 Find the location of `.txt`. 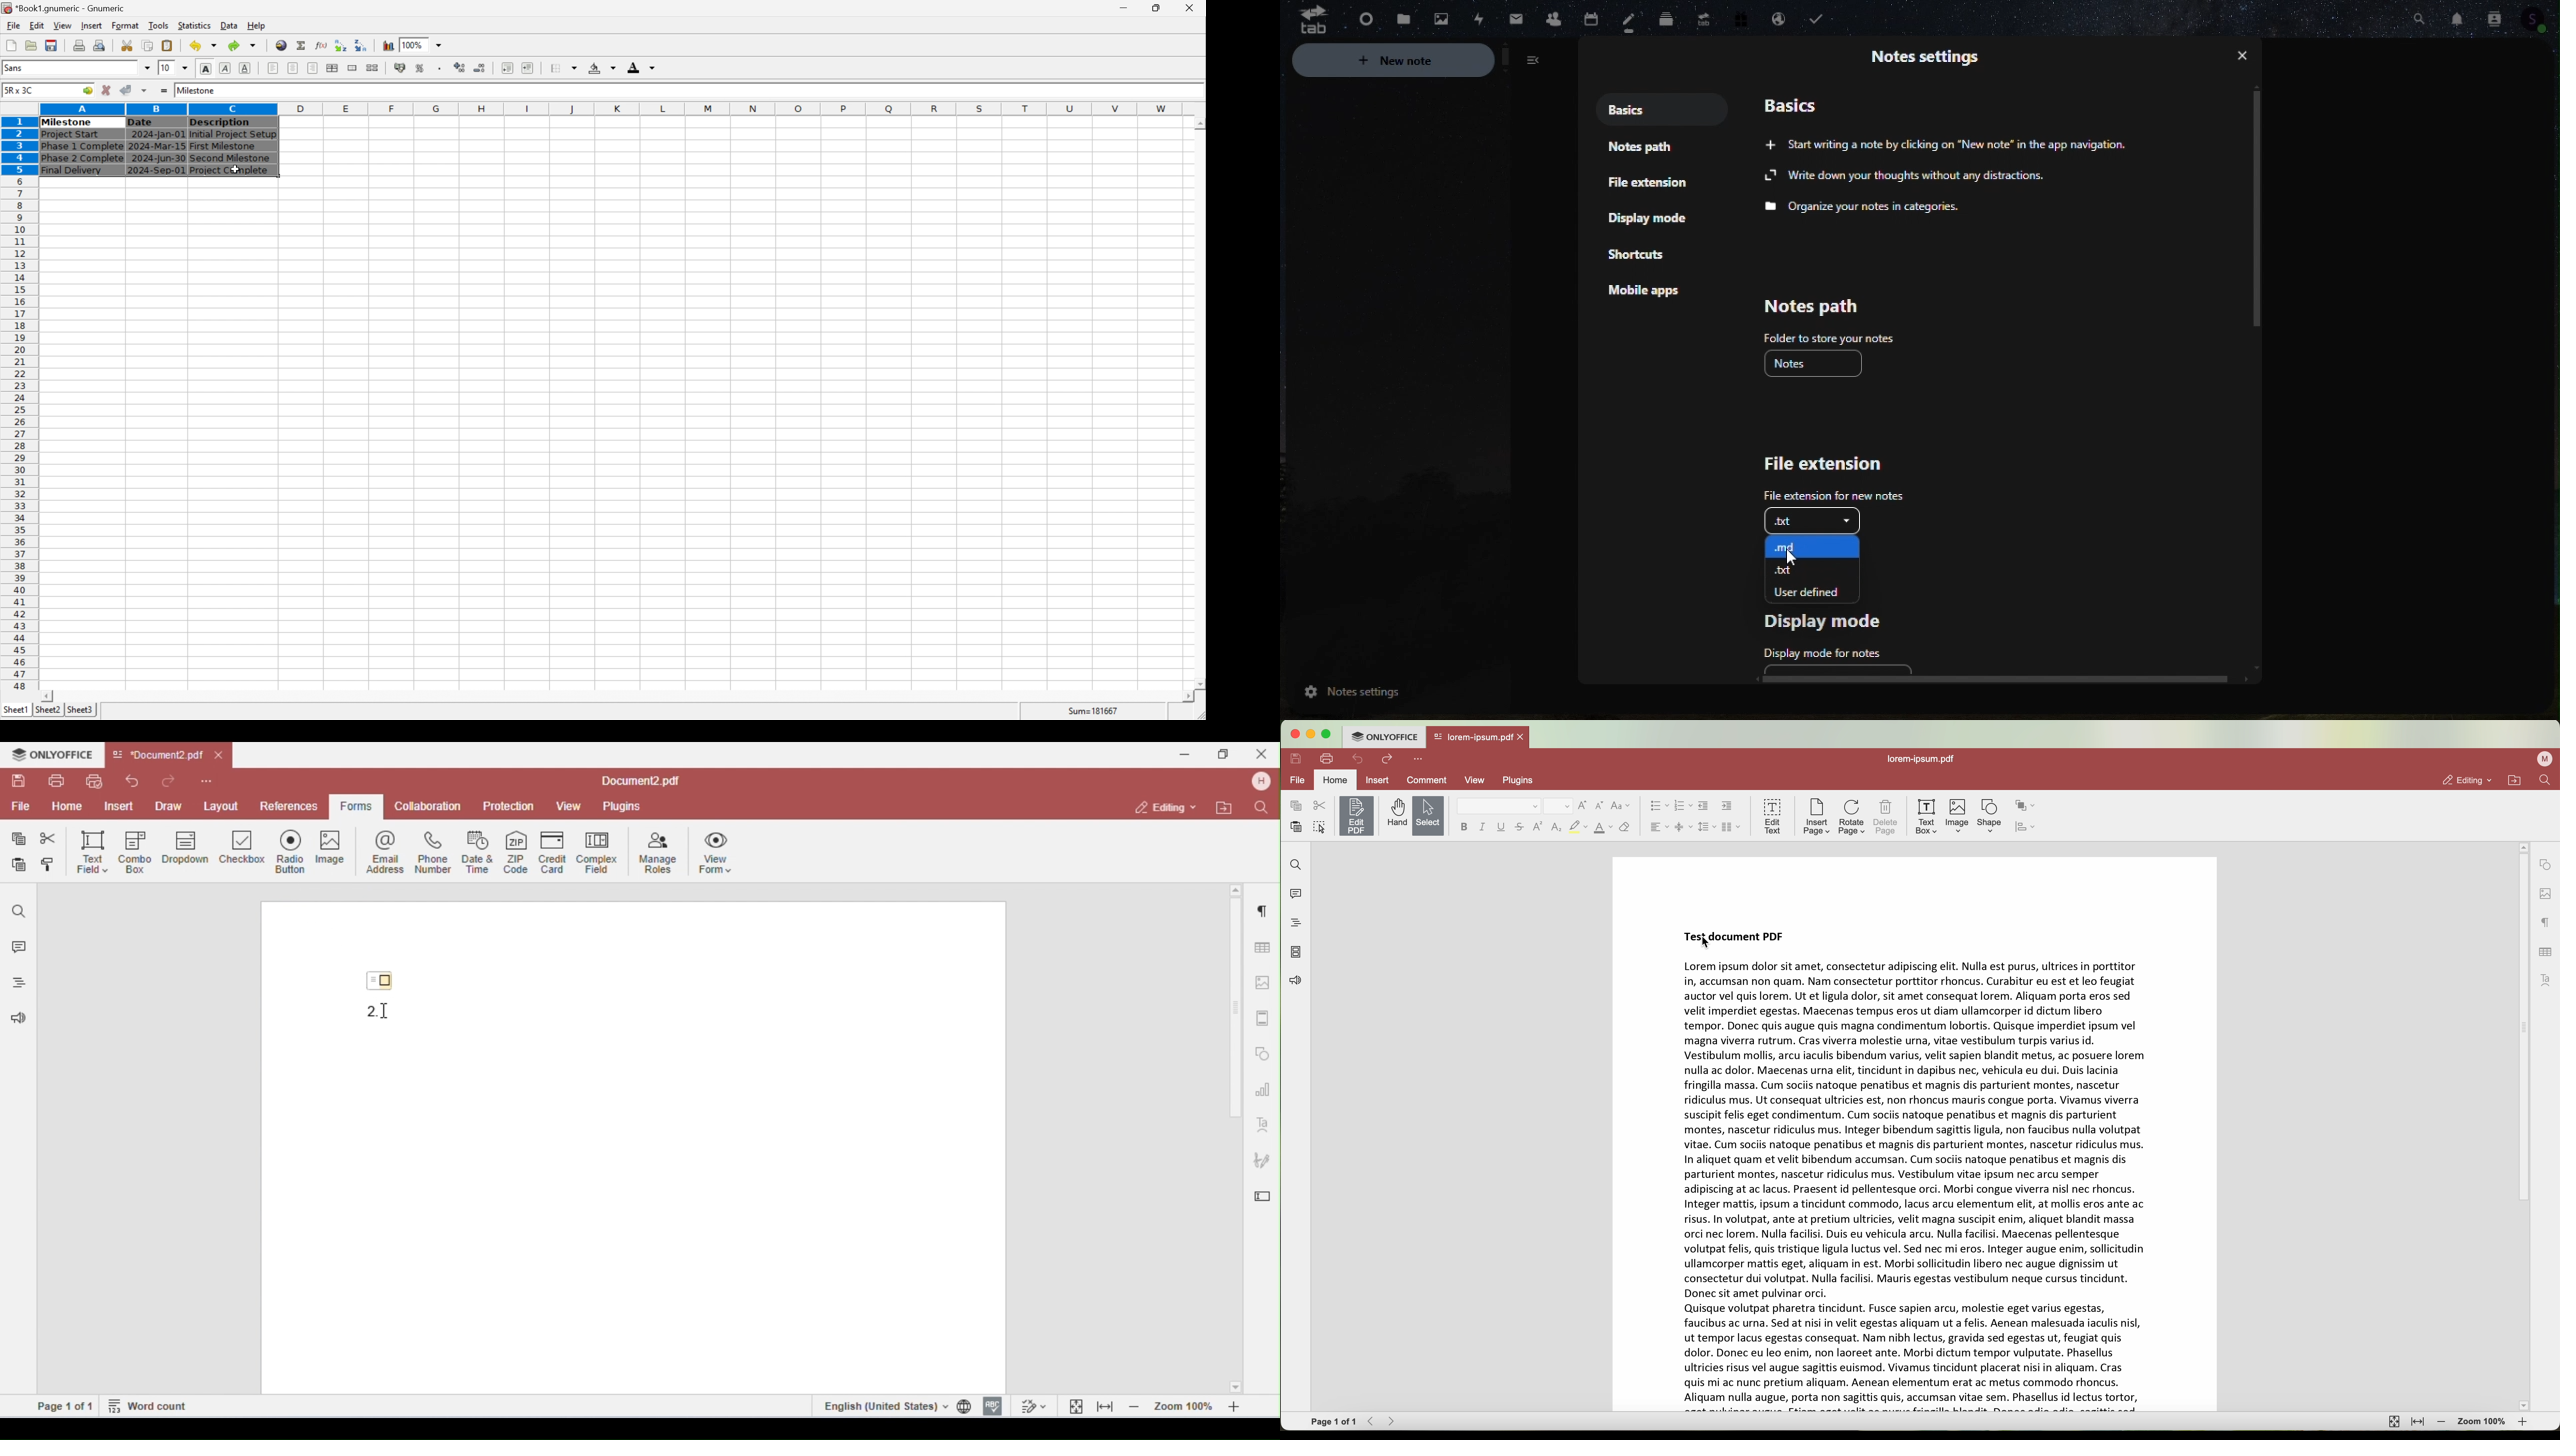

.txt is located at coordinates (1813, 519).